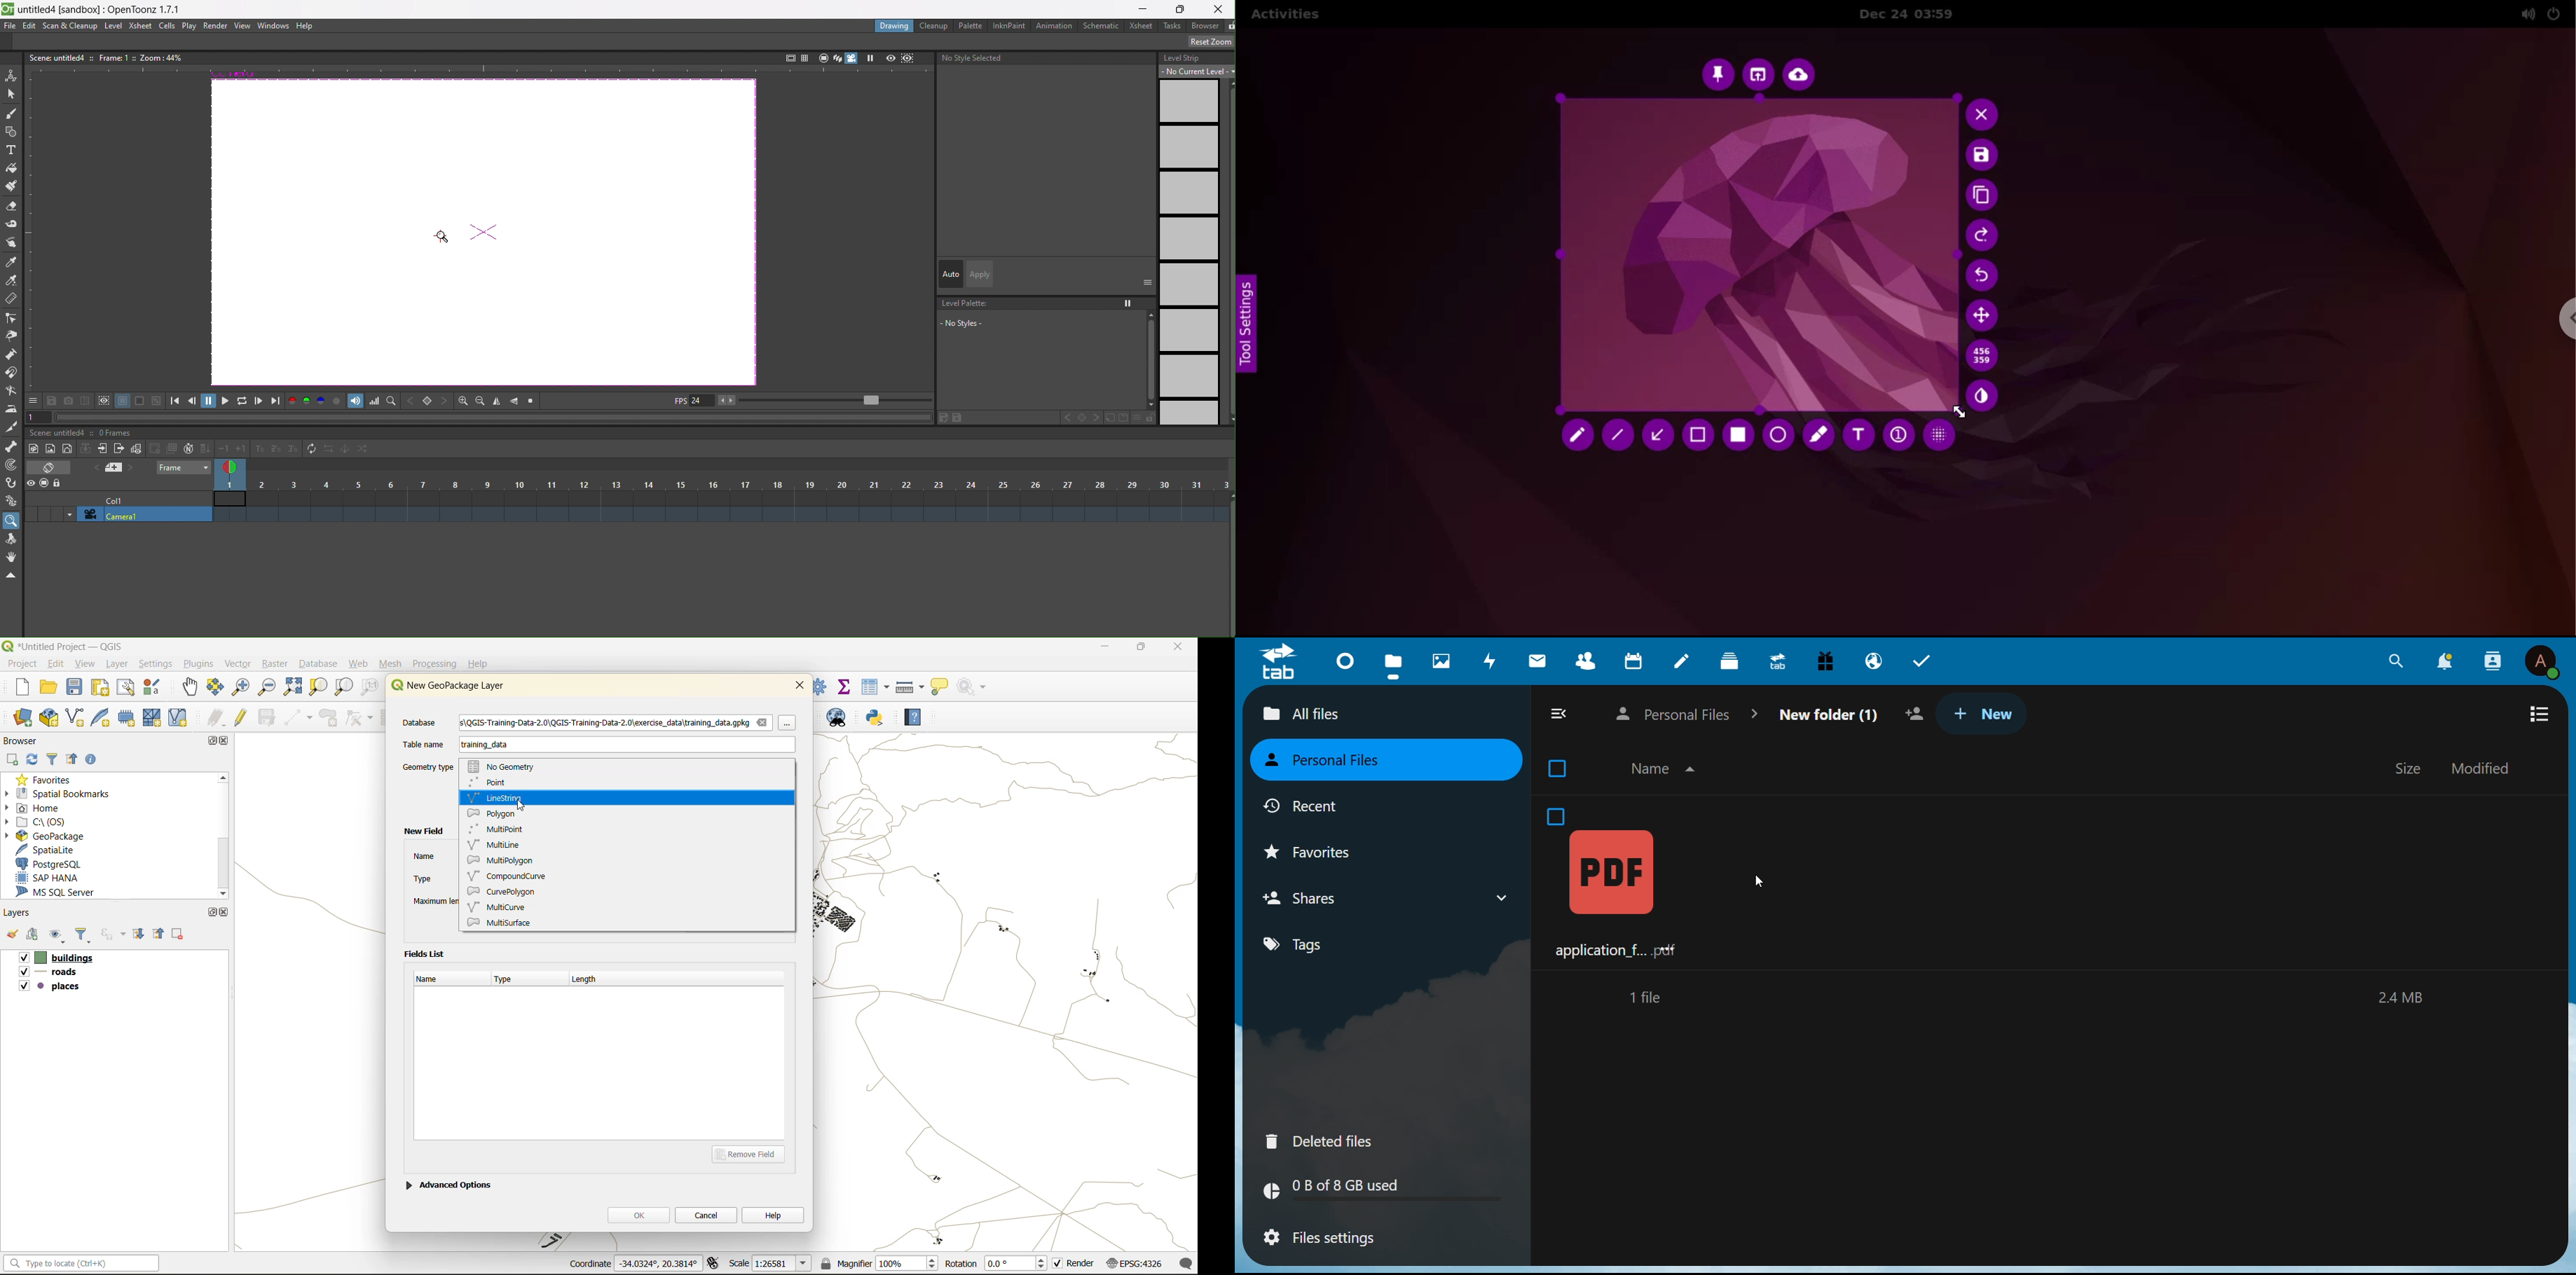 The image size is (2576, 1288). Describe the element at coordinates (153, 687) in the screenshot. I see `style manager` at that location.